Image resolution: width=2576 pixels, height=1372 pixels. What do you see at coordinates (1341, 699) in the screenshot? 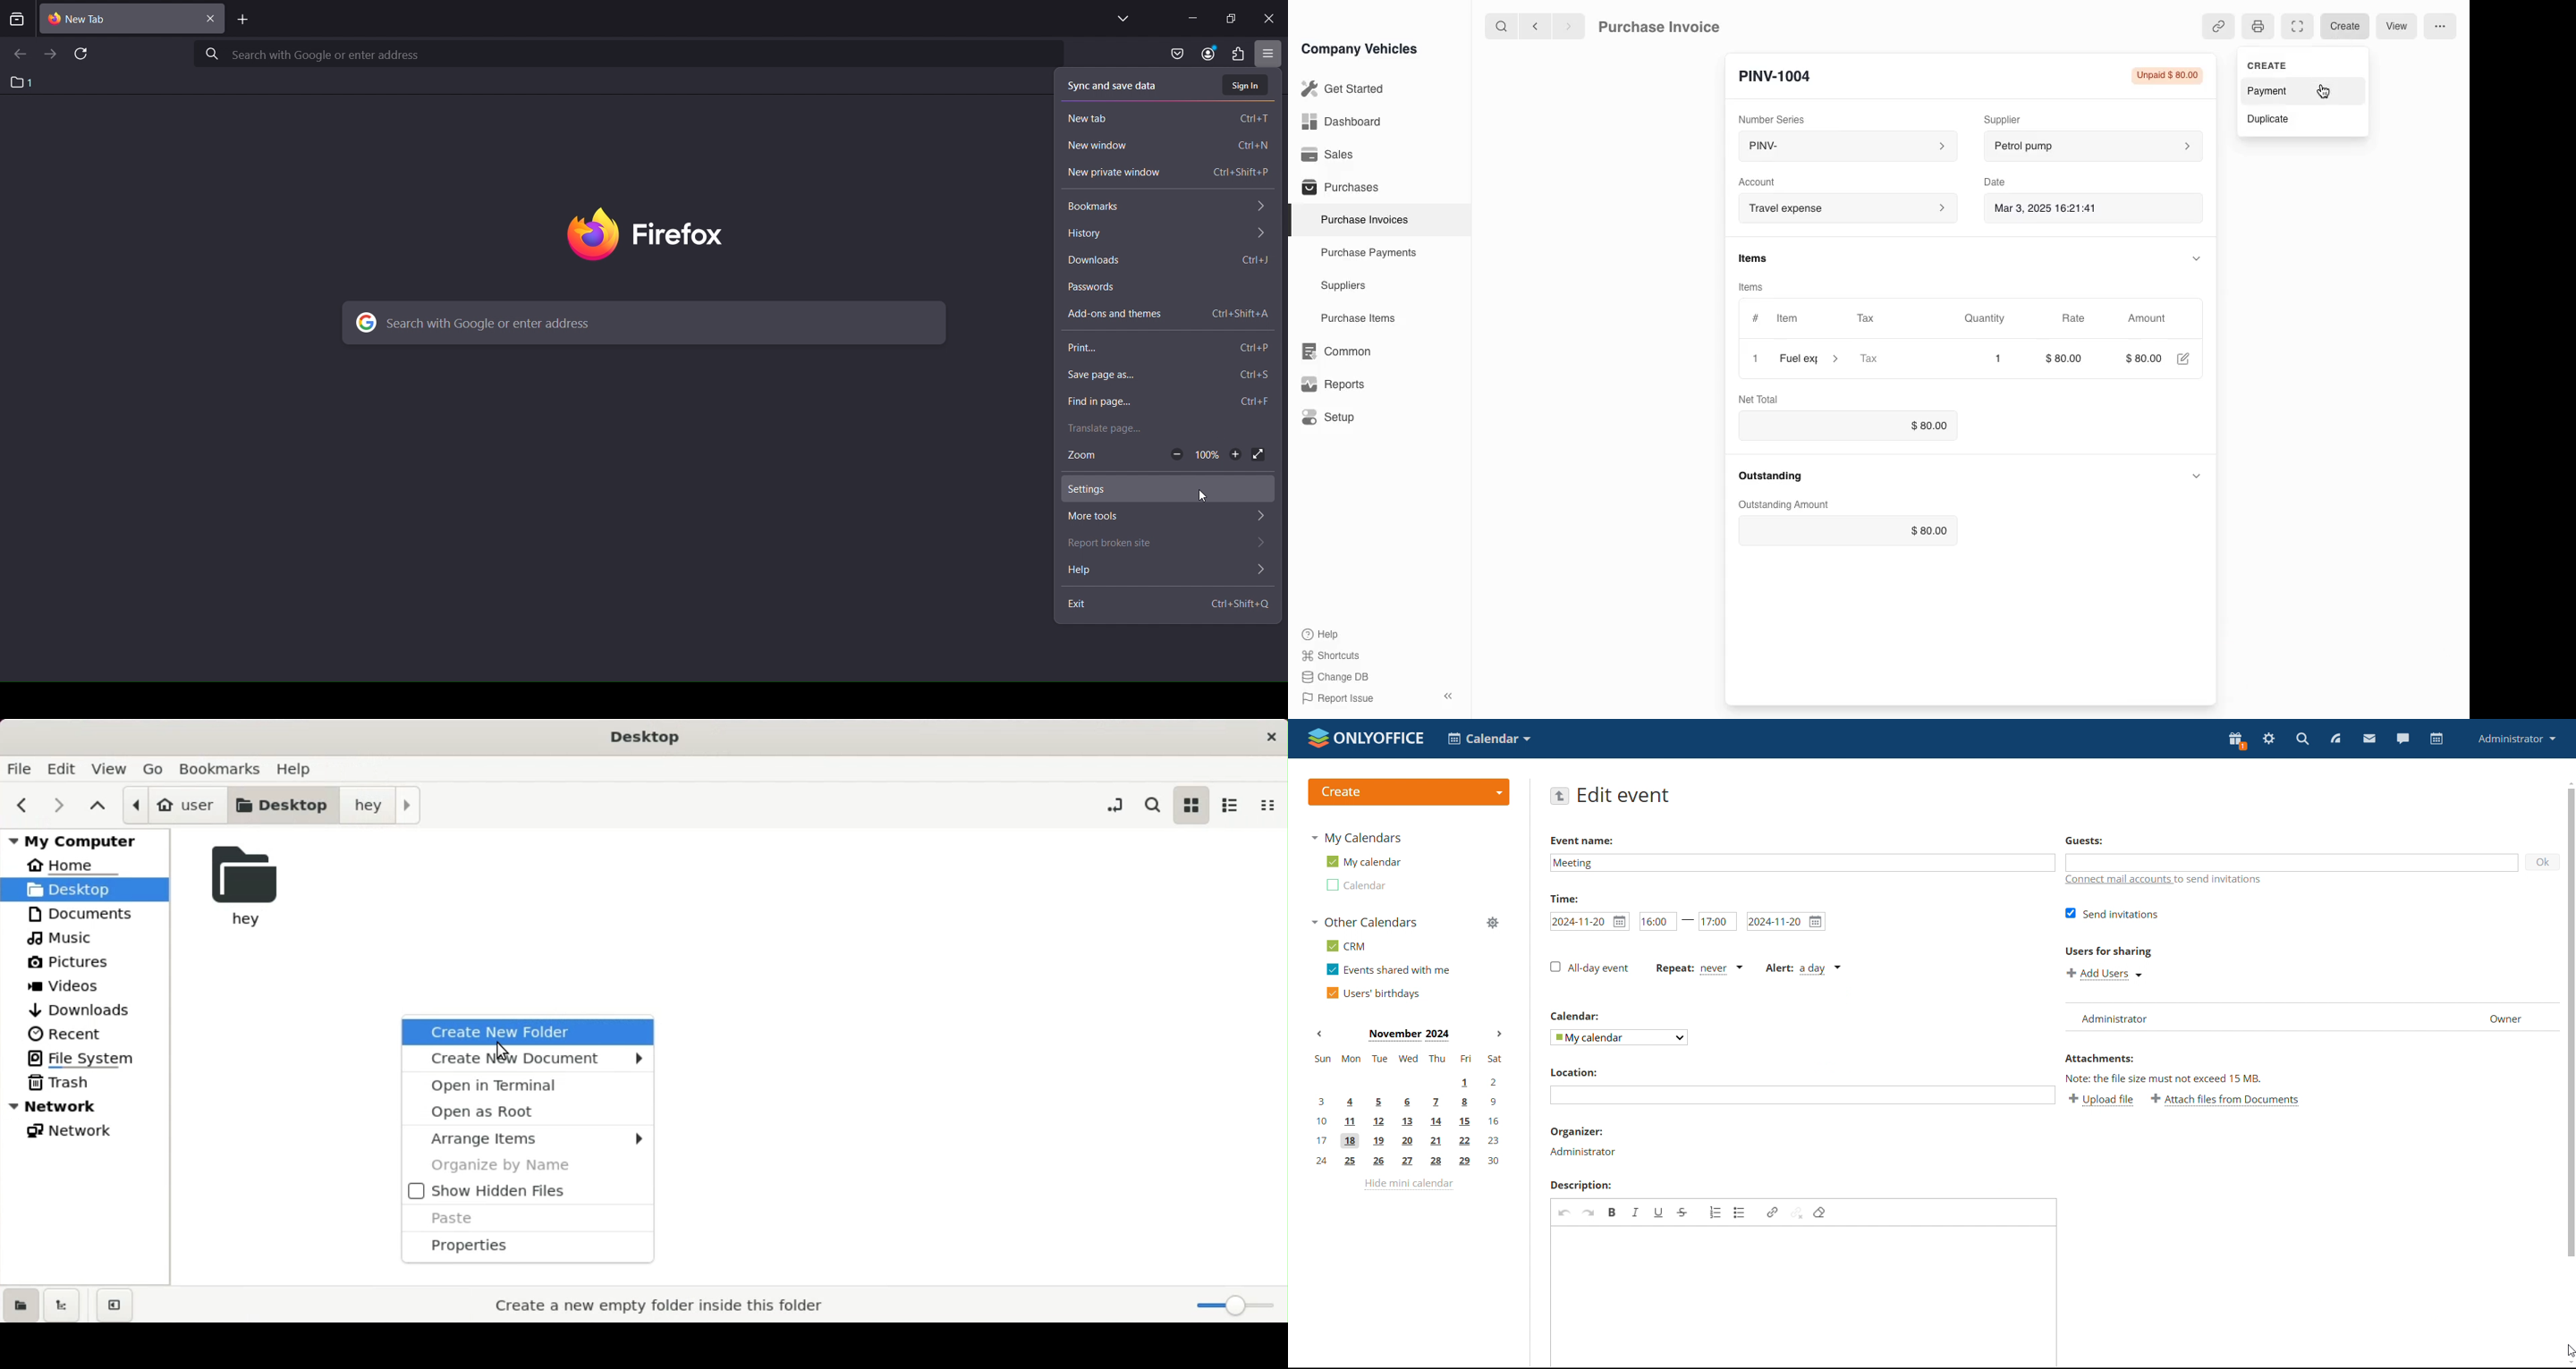
I see `Report issue` at bounding box center [1341, 699].